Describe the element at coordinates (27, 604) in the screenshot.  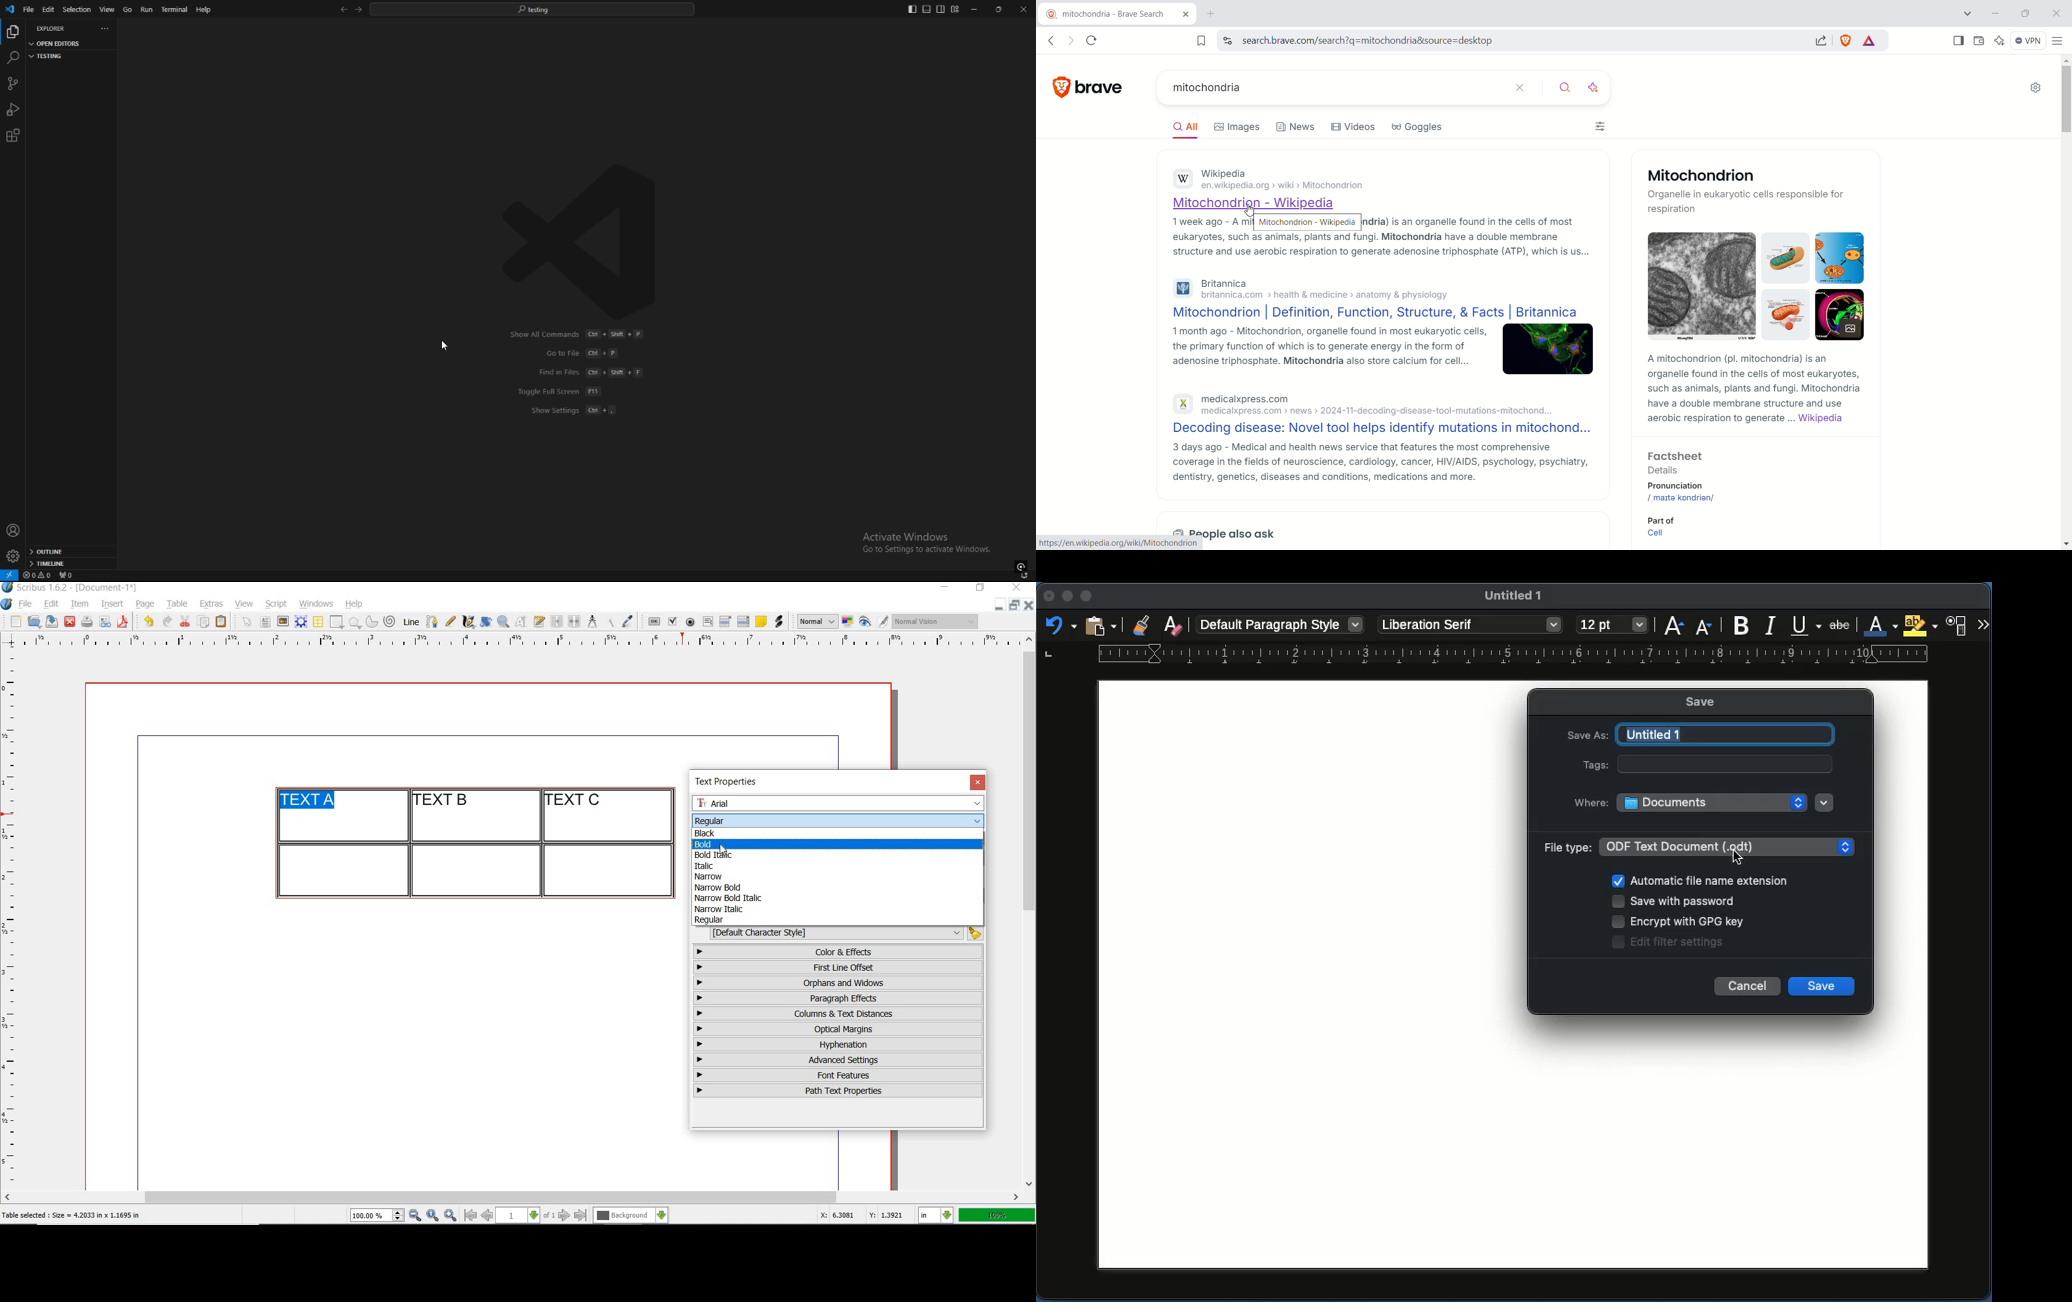
I see `file` at that location.